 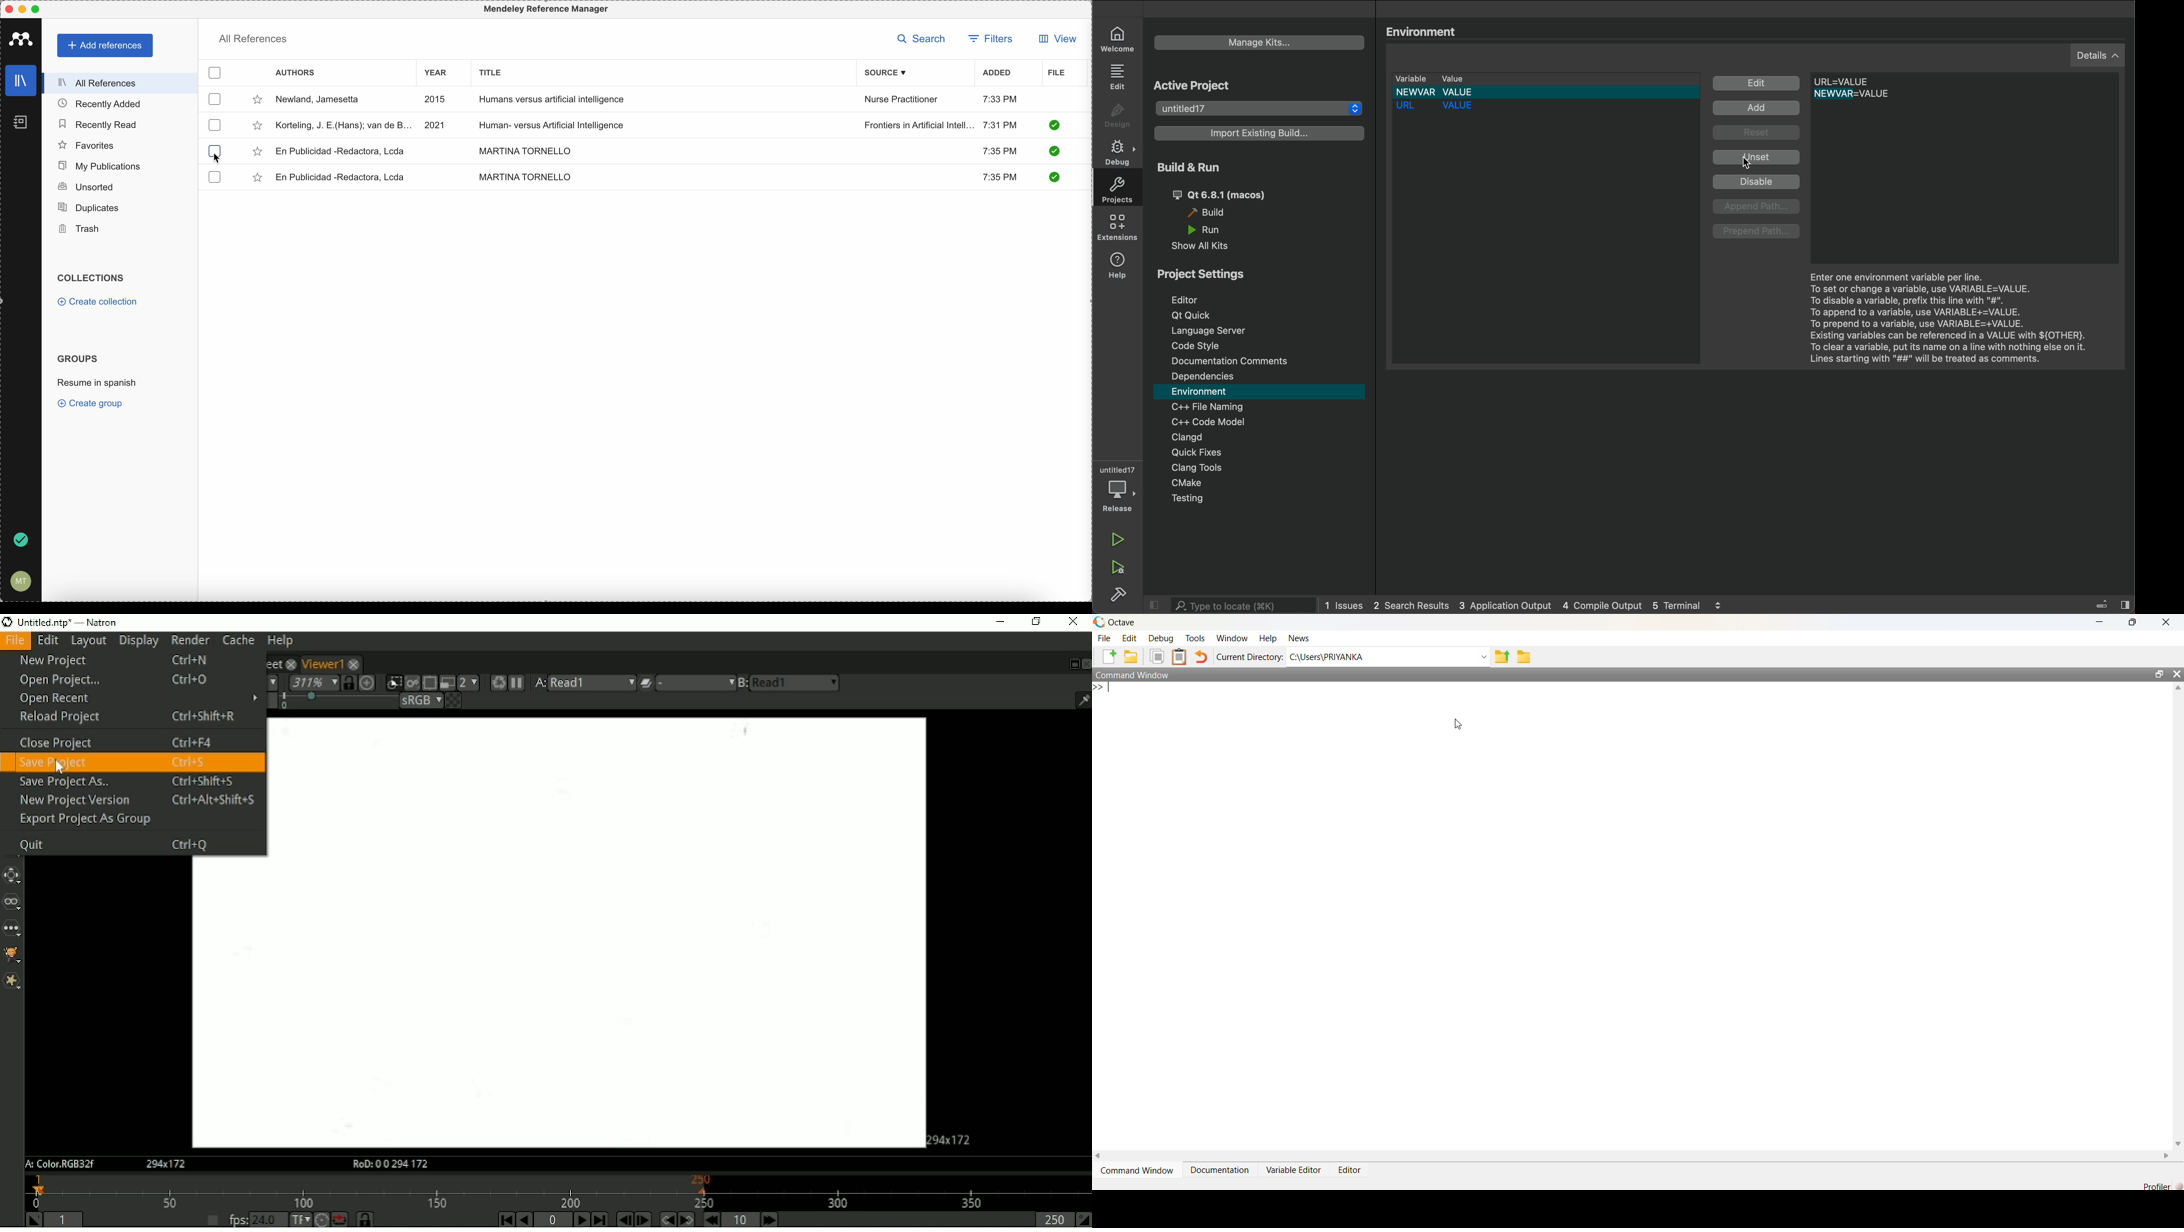 I want to click on trash, so click(x=81, y=229).